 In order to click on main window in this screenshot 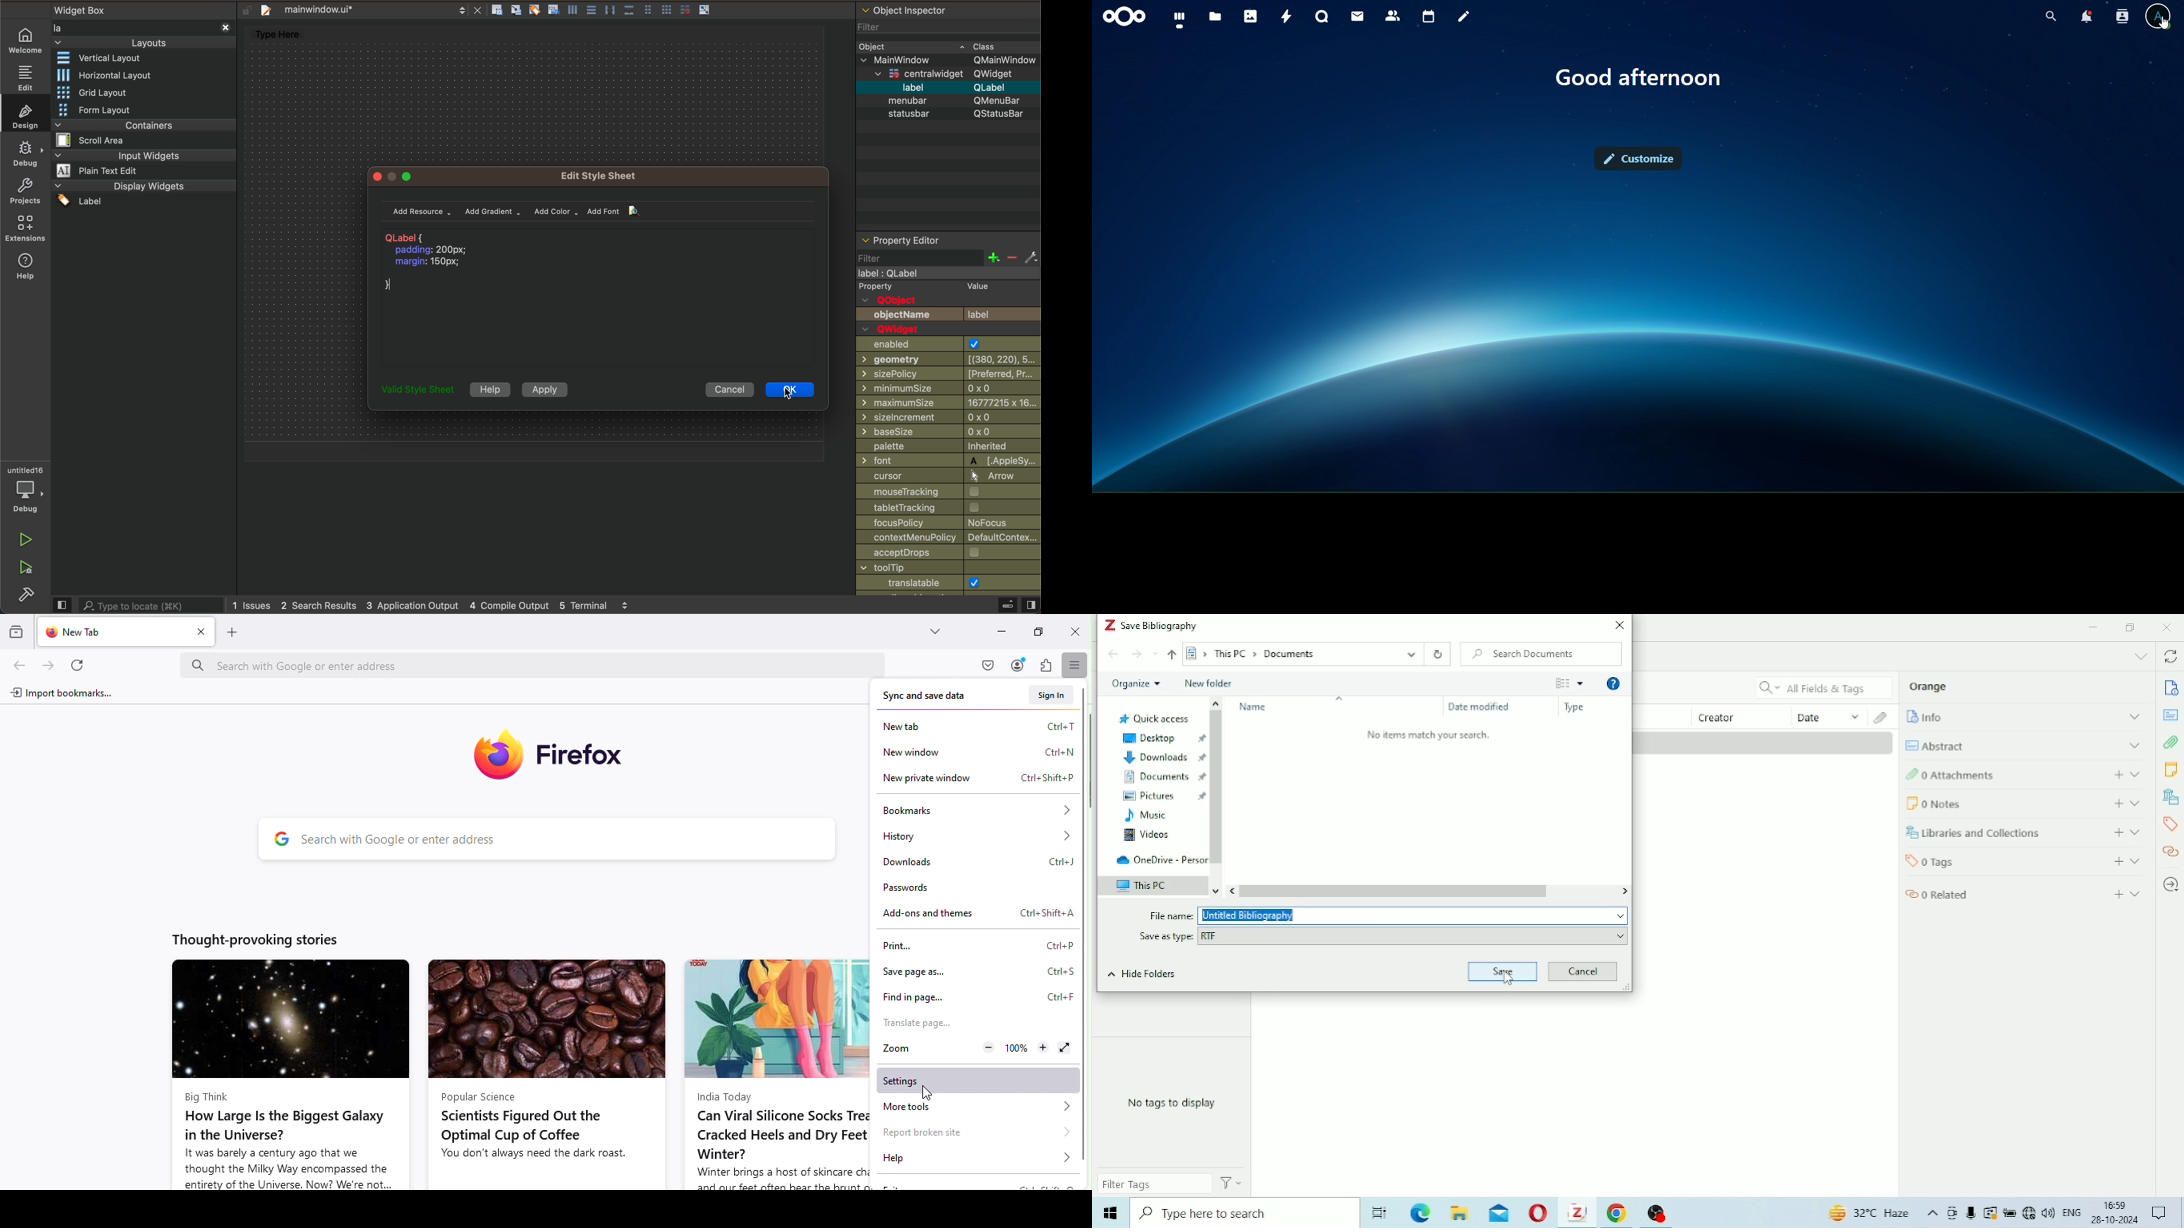, I will do `click(945, 274)`.